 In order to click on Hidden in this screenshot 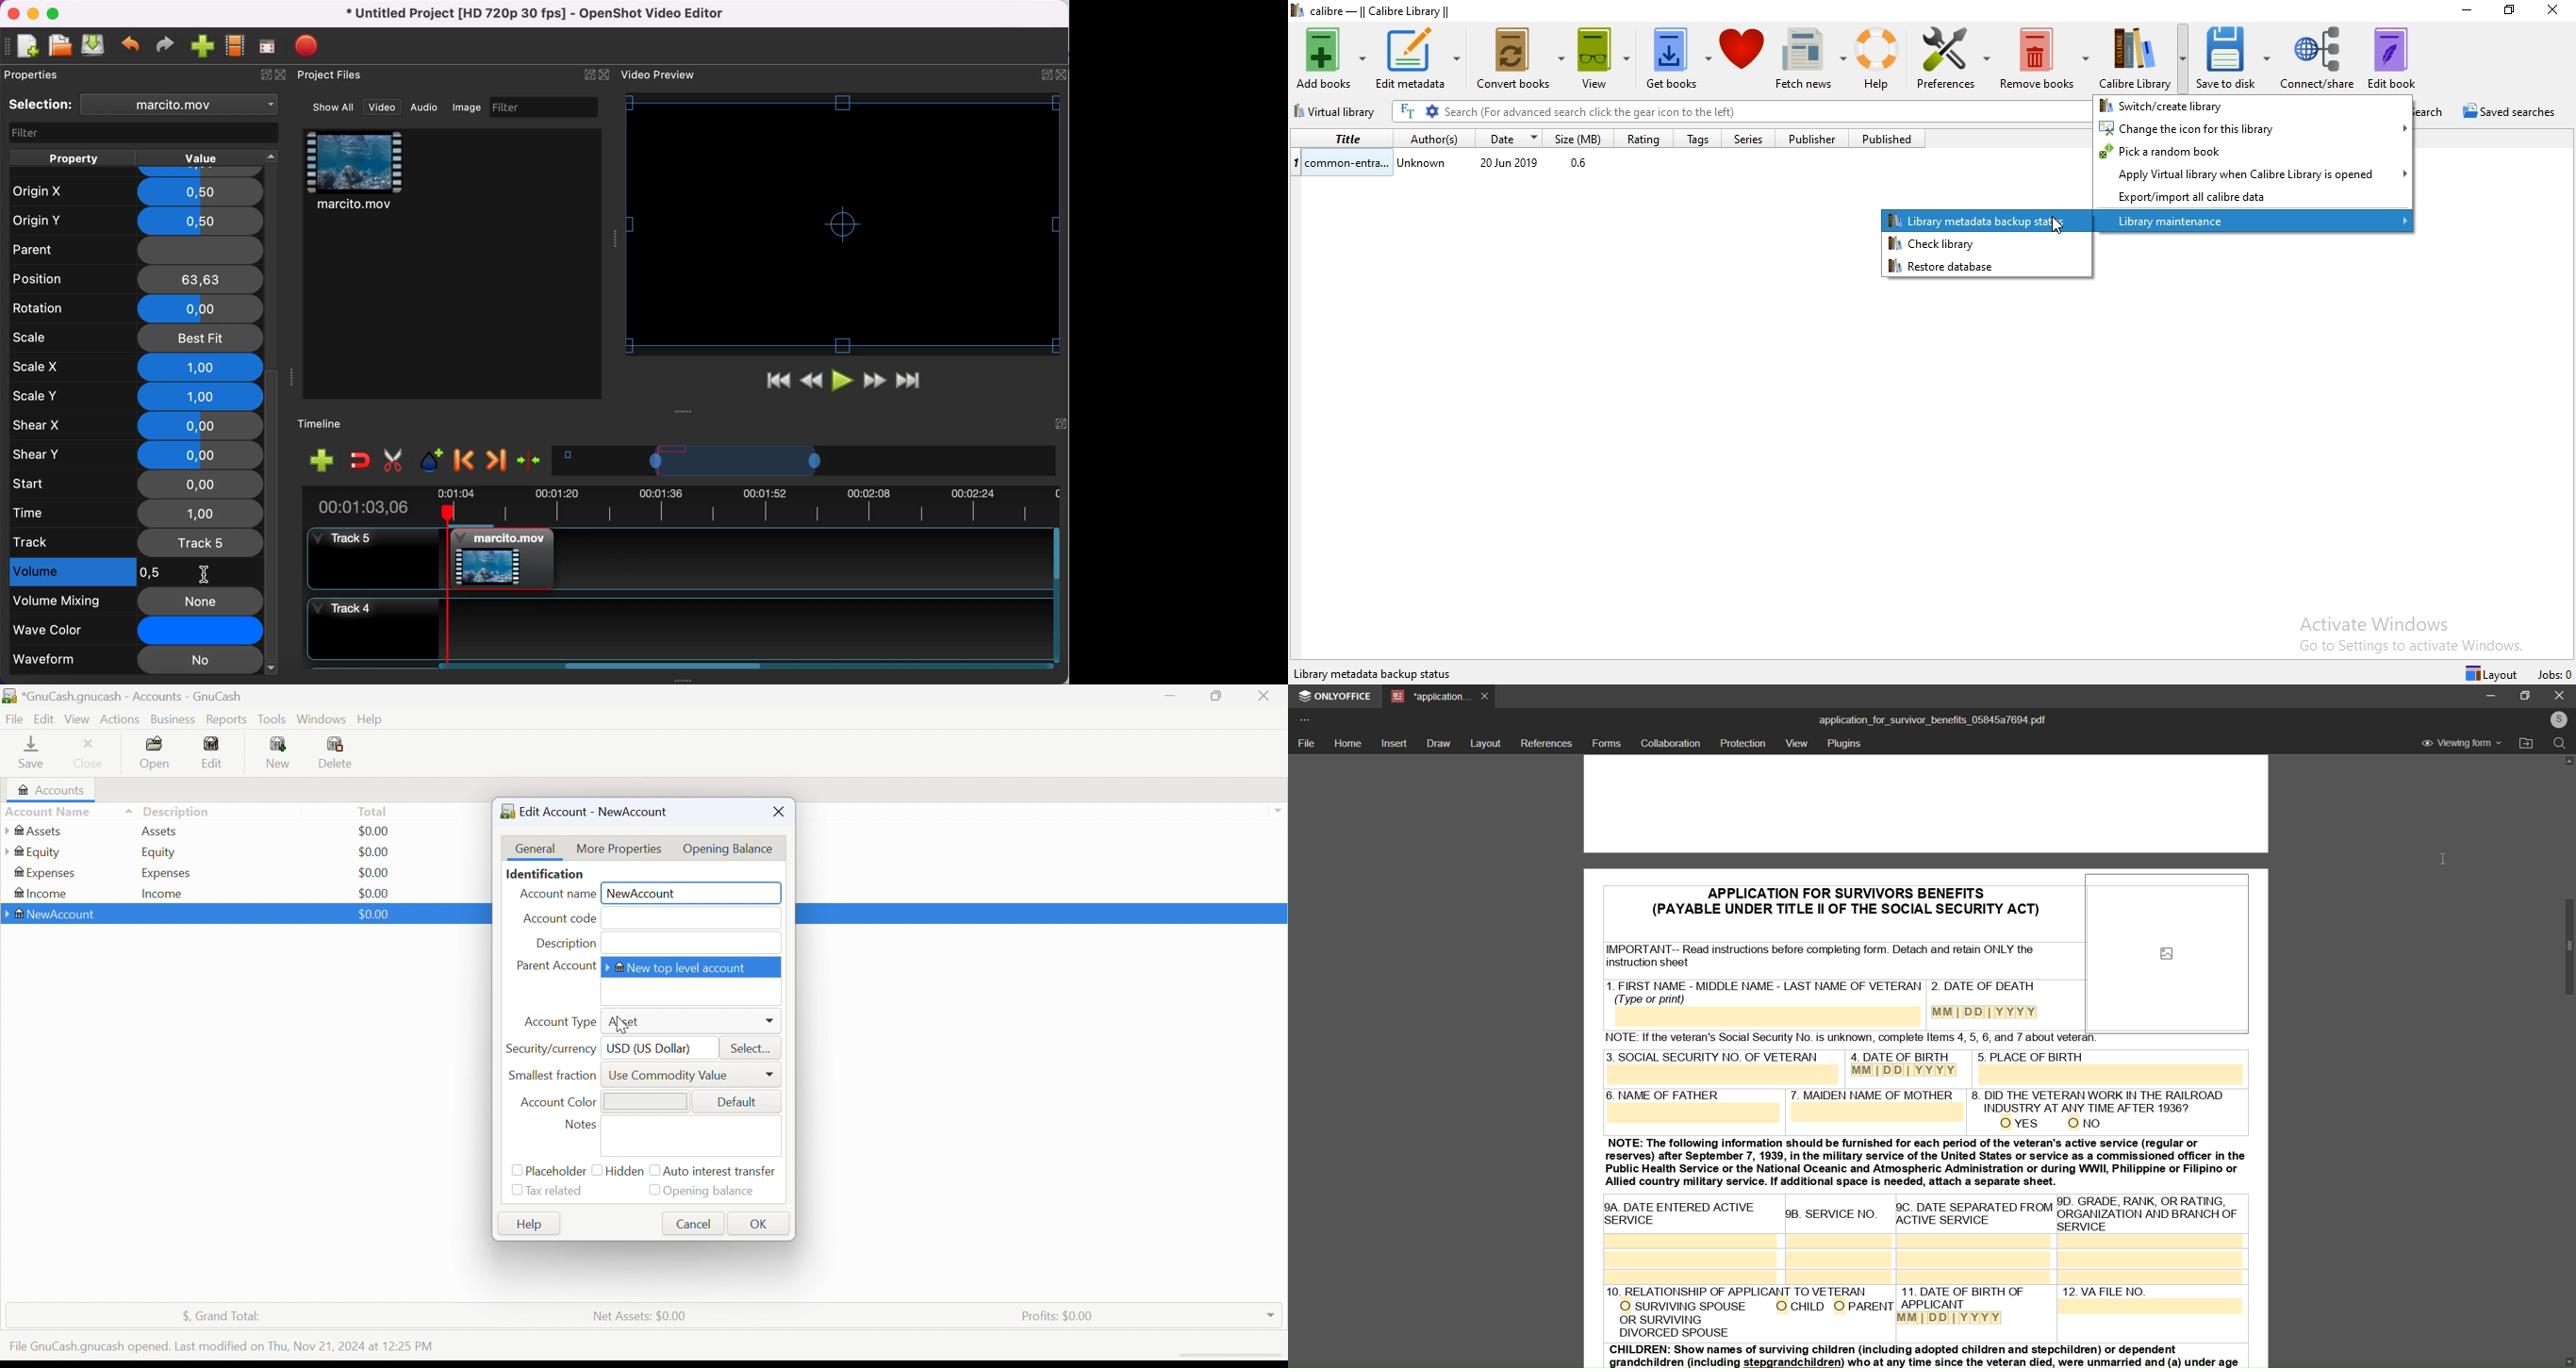, I will do `click(626, 1171)`.